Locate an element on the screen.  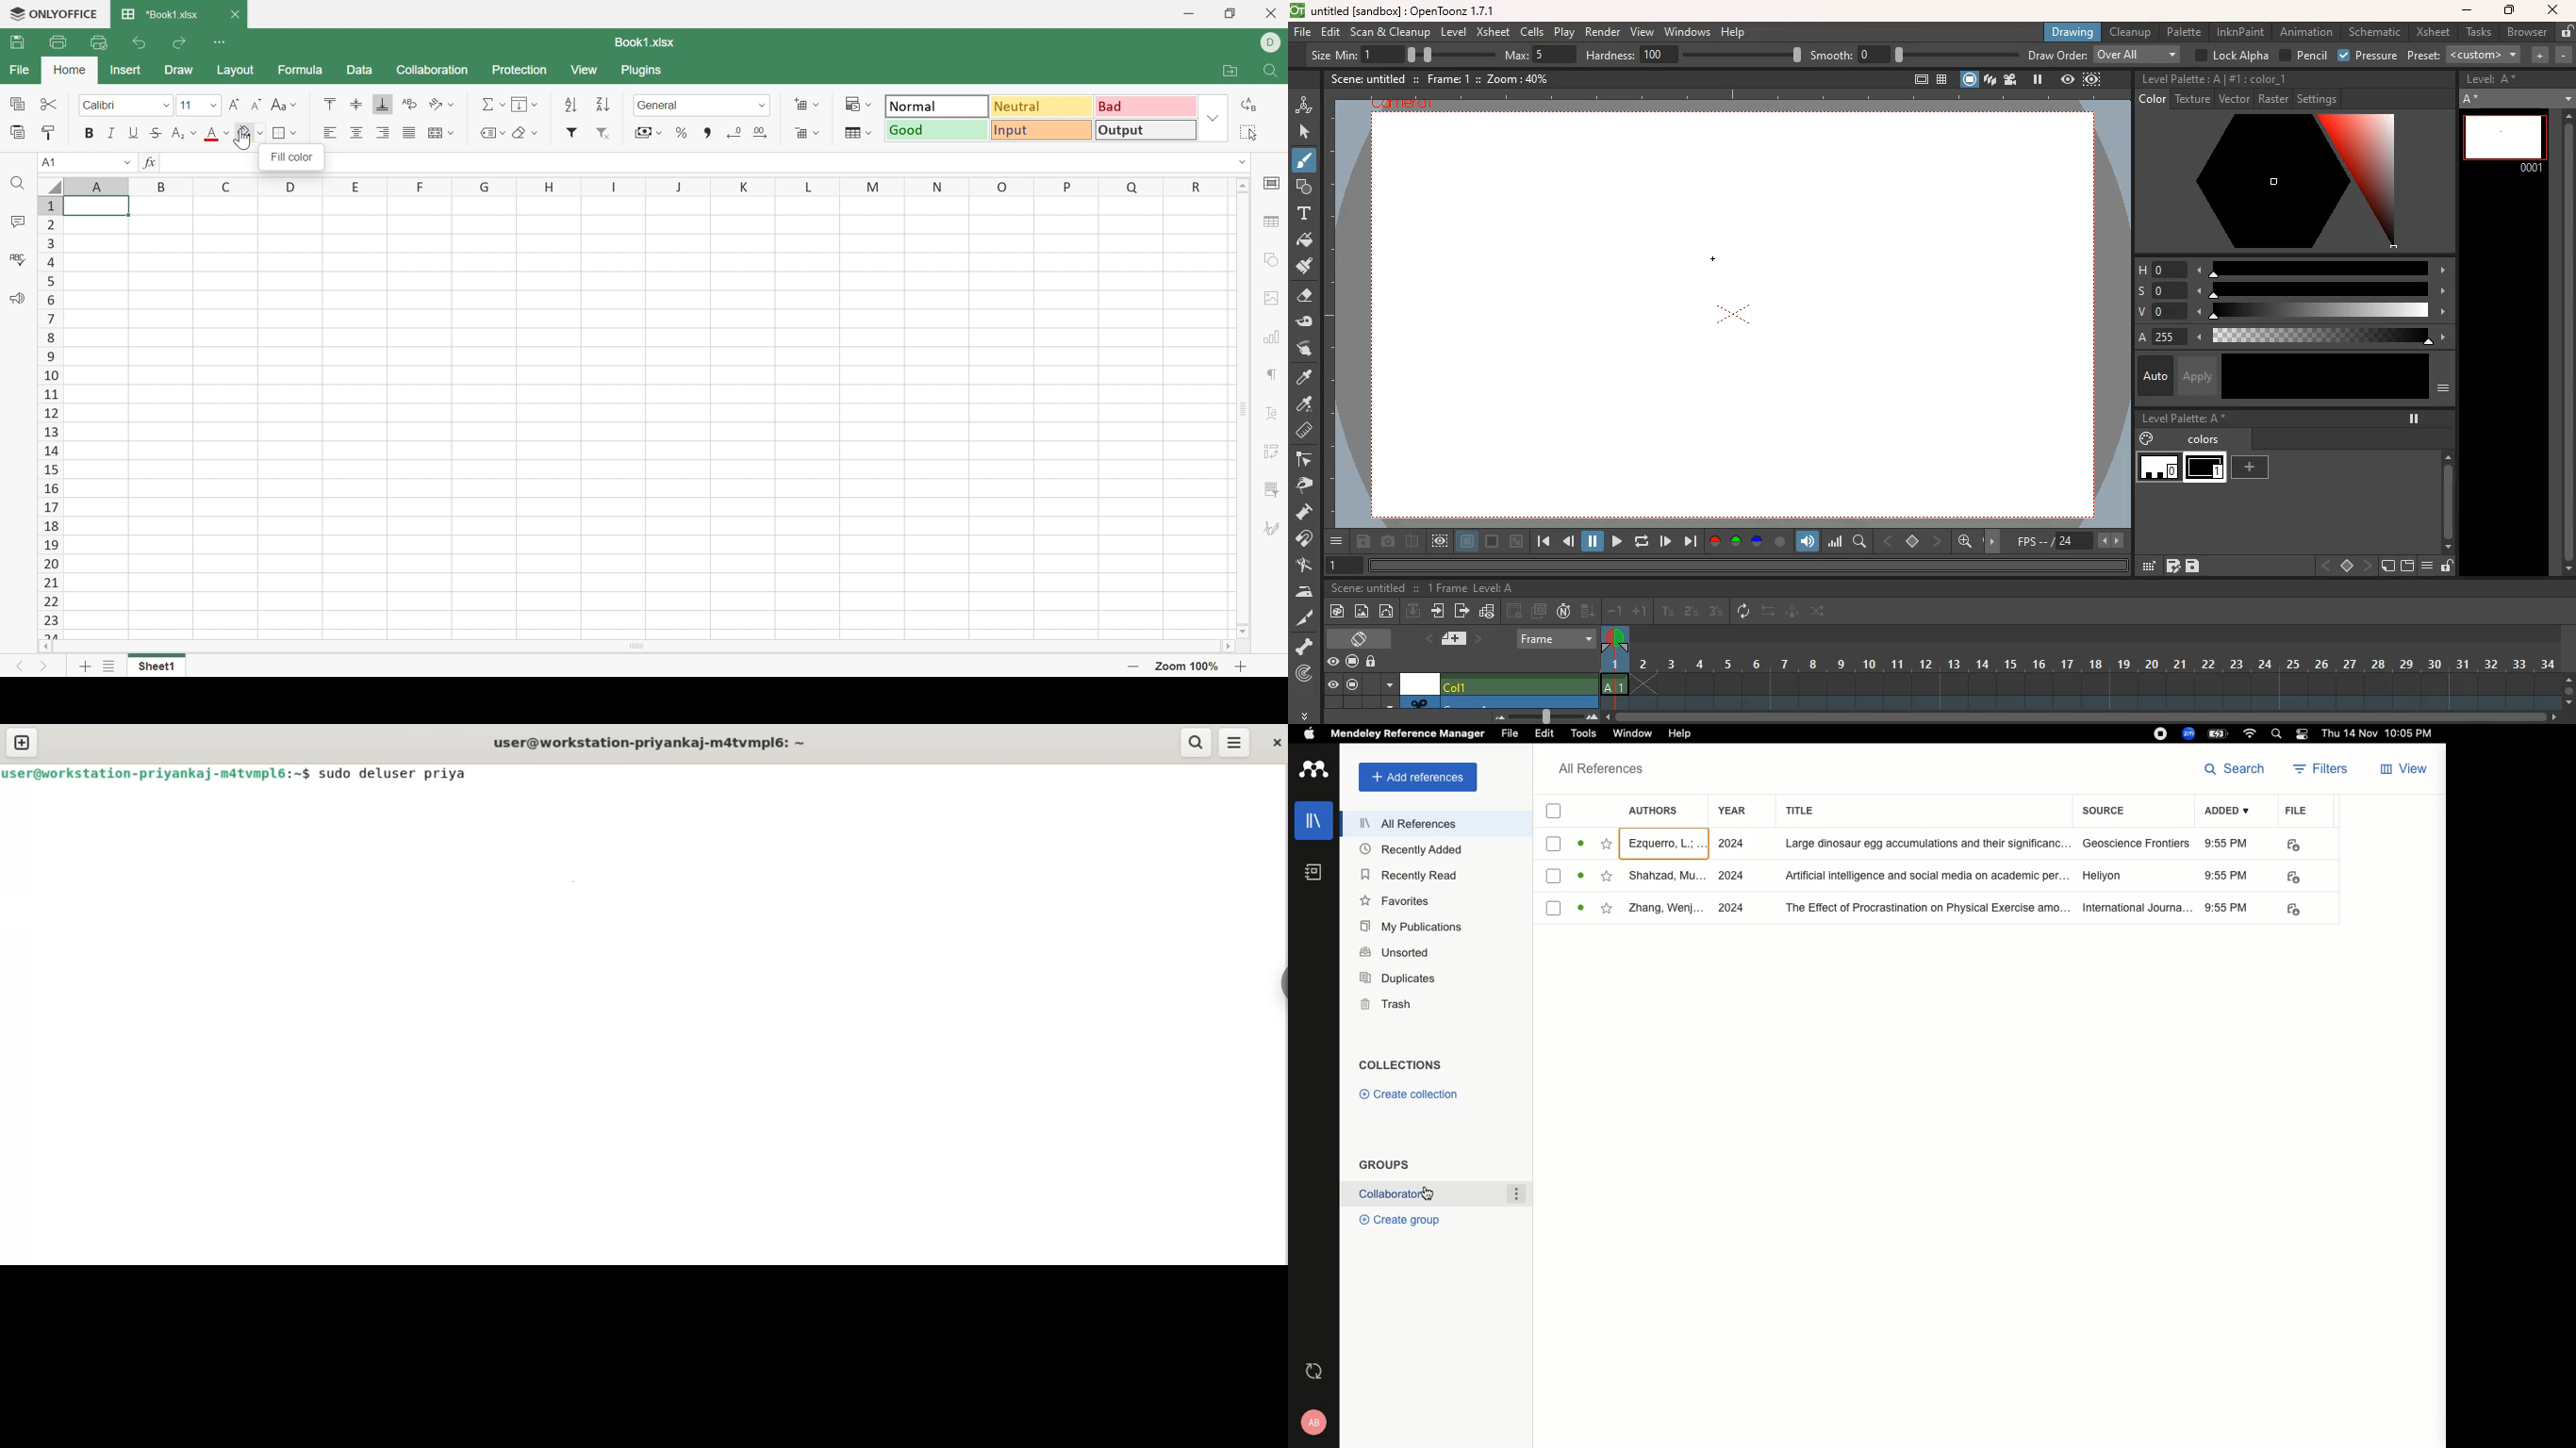
Checkbox is located at coordinates (1554, 812).